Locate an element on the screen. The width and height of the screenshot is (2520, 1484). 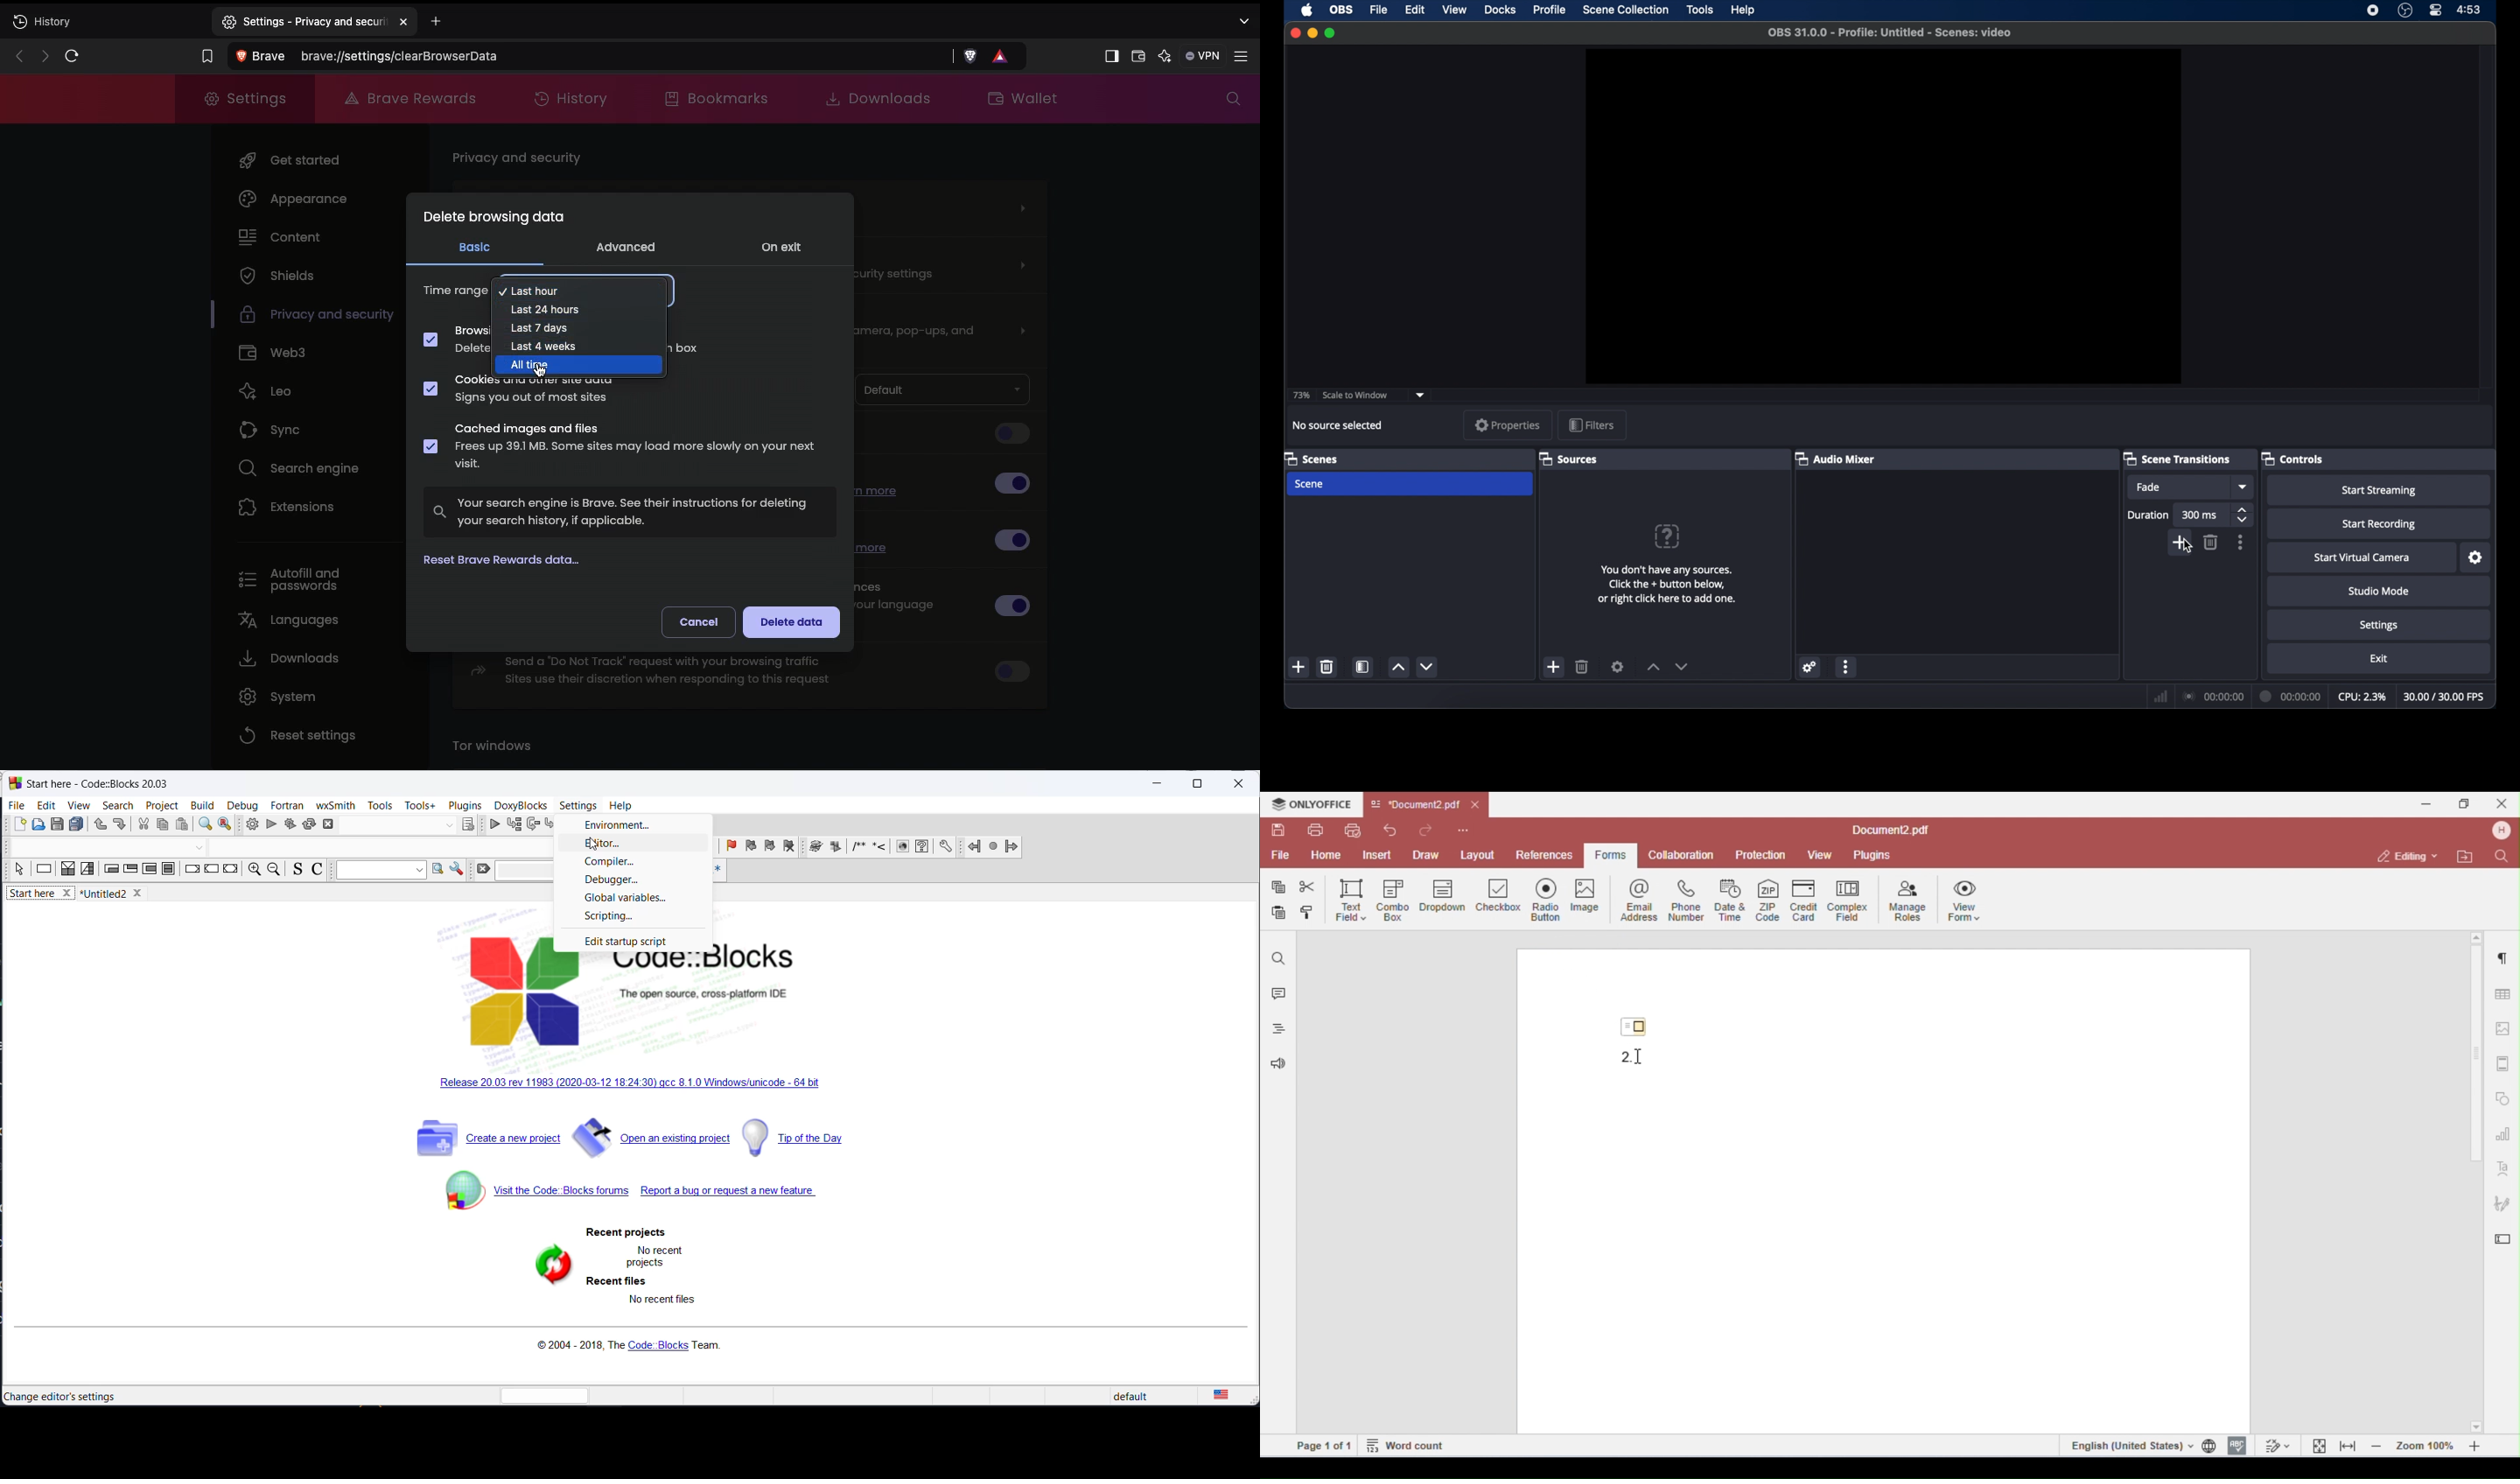
dropdown is located at coordinates (2244, 486).